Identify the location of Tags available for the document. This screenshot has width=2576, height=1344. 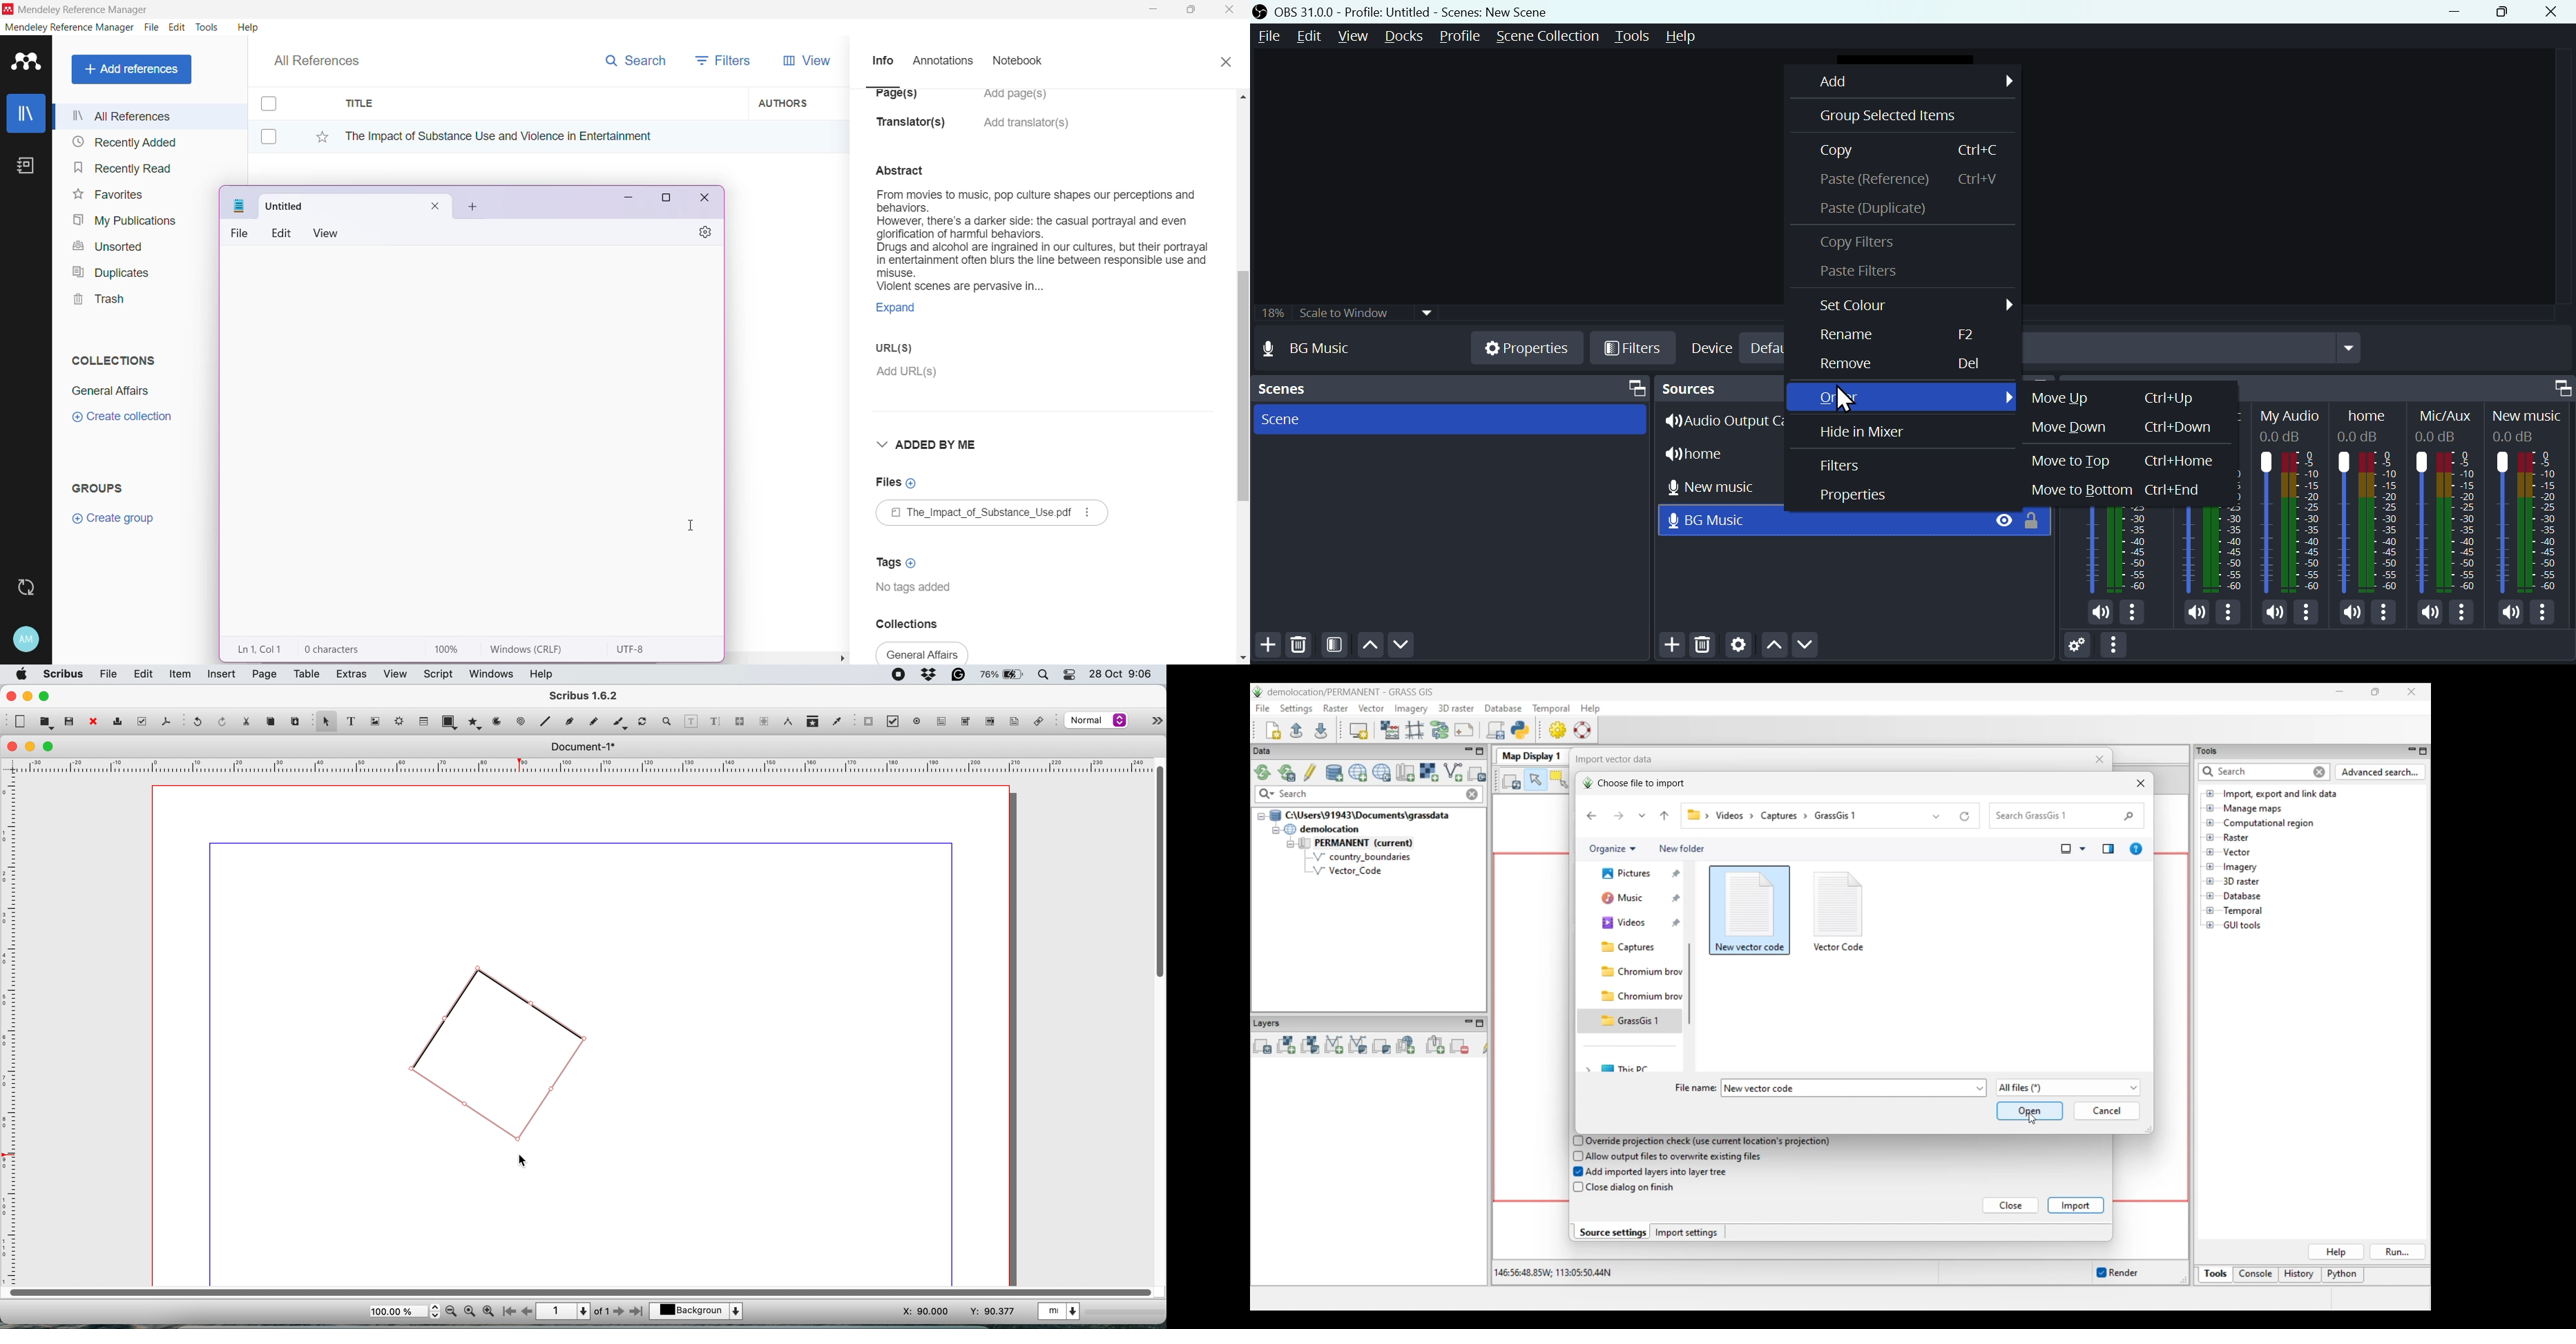
(917, 589).